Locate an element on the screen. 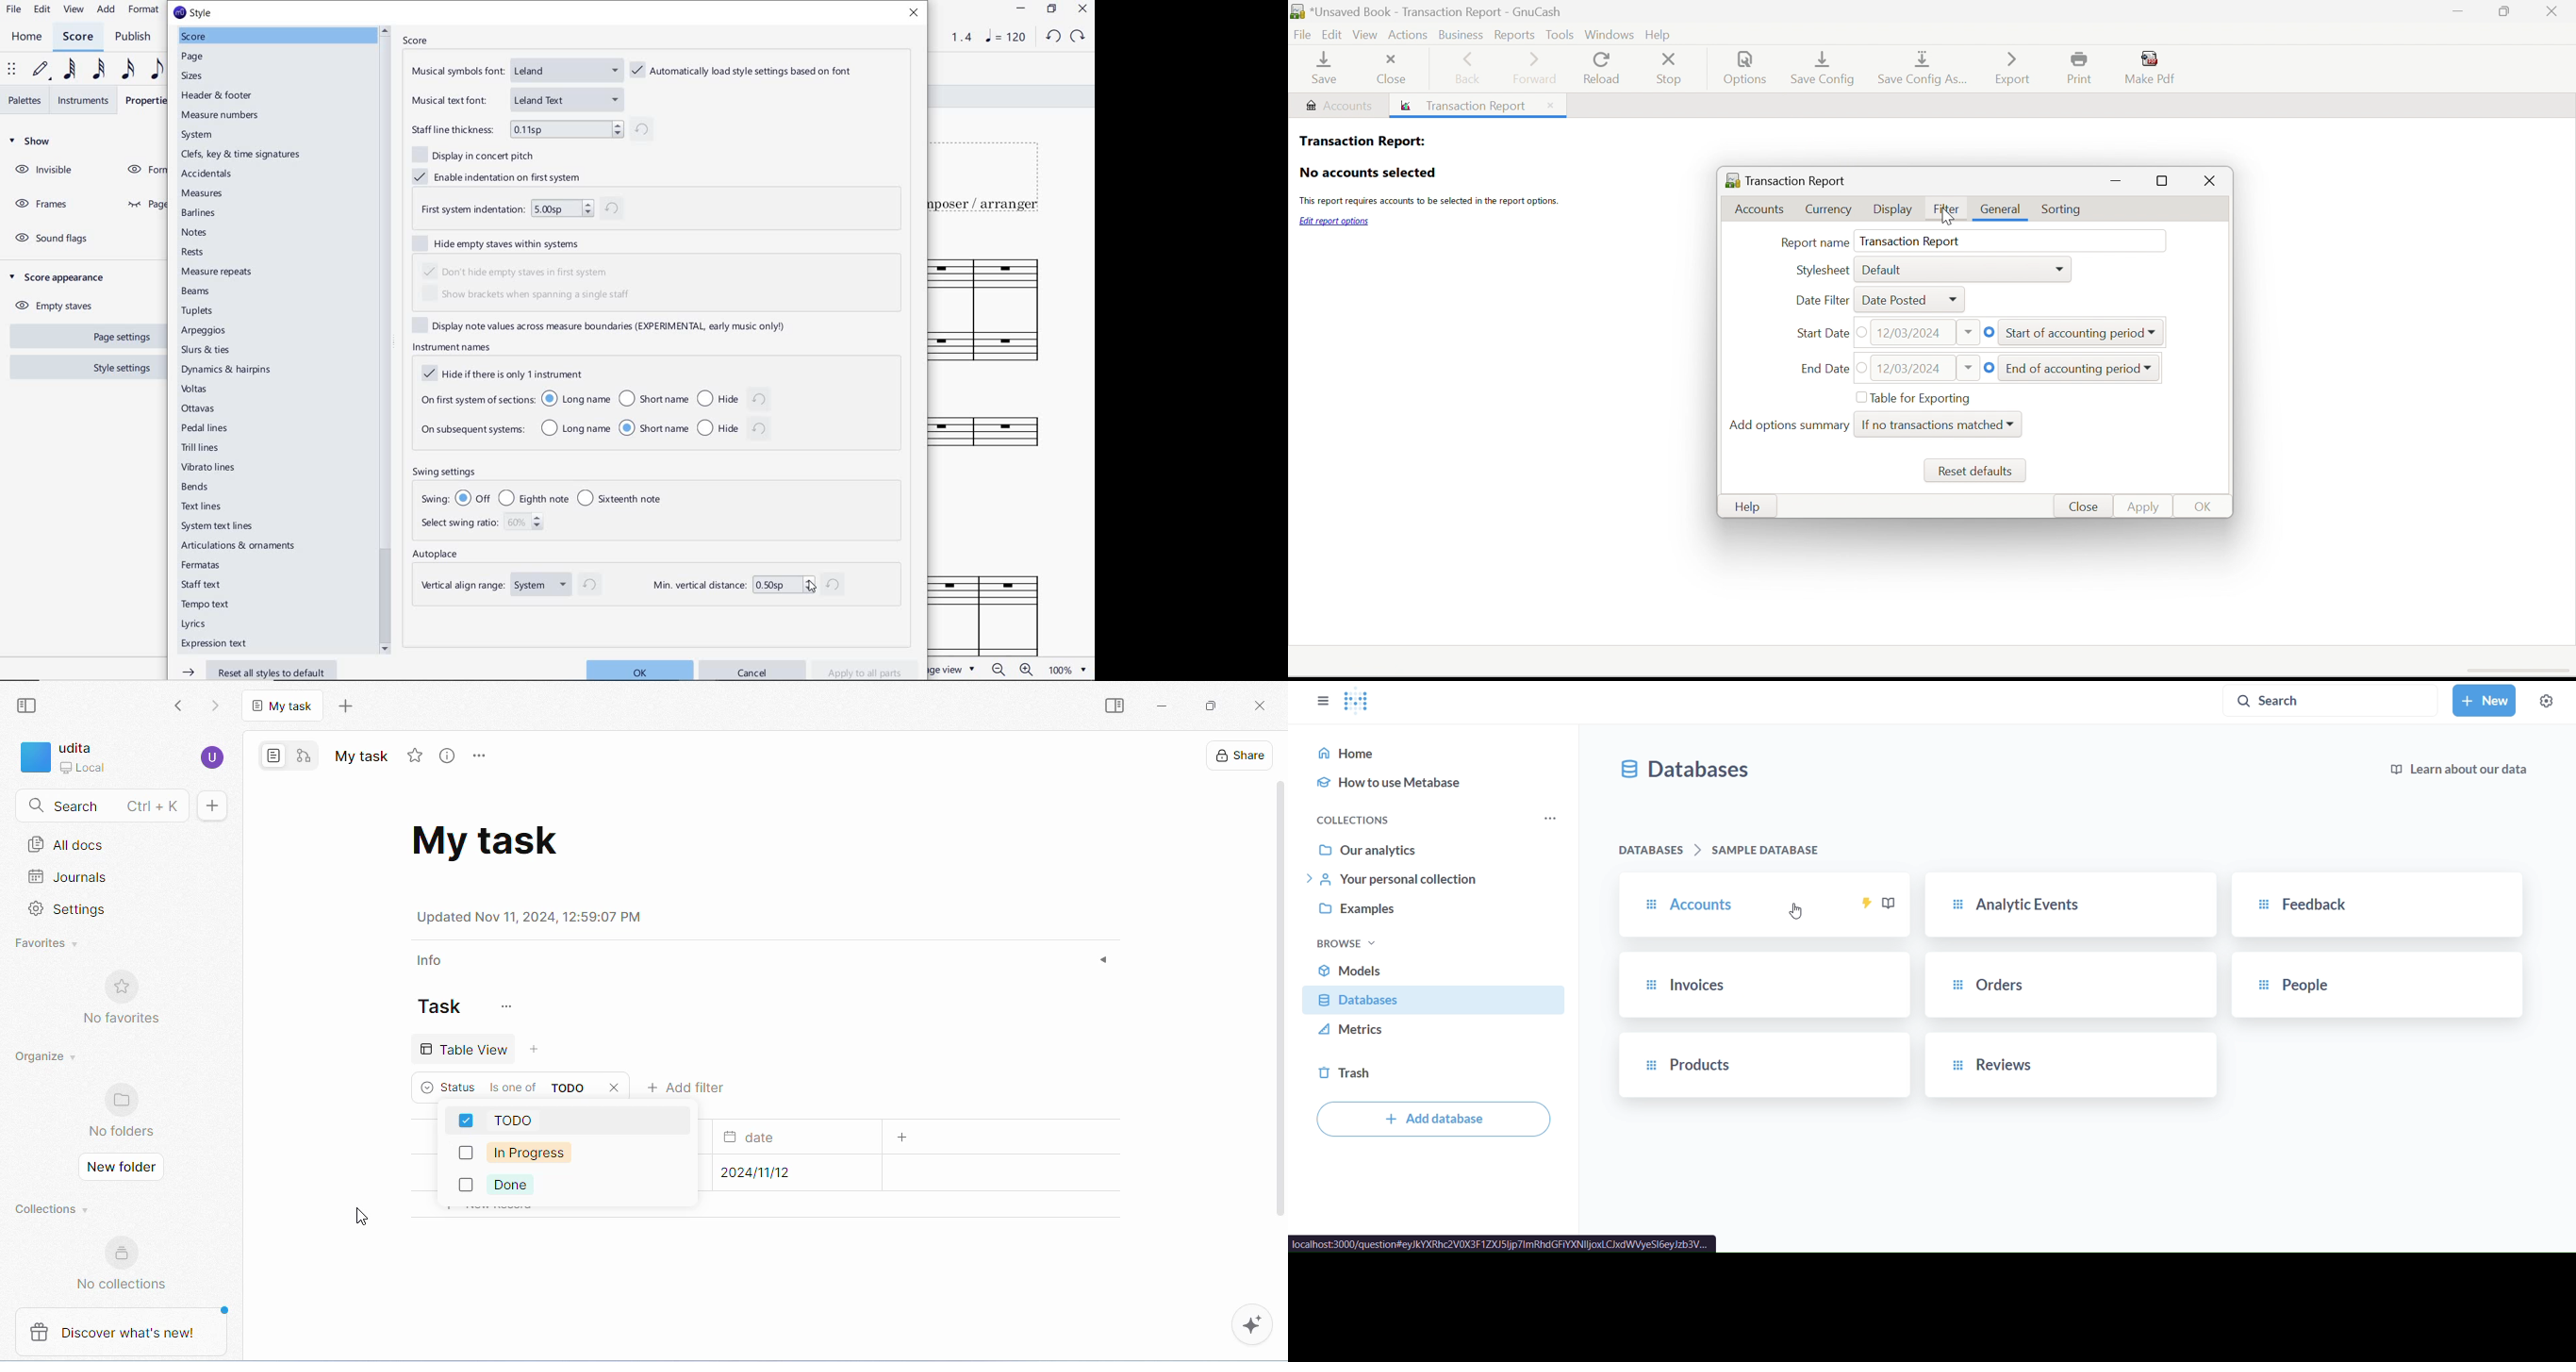  Drop Down is located at coordinates (1969, 366).